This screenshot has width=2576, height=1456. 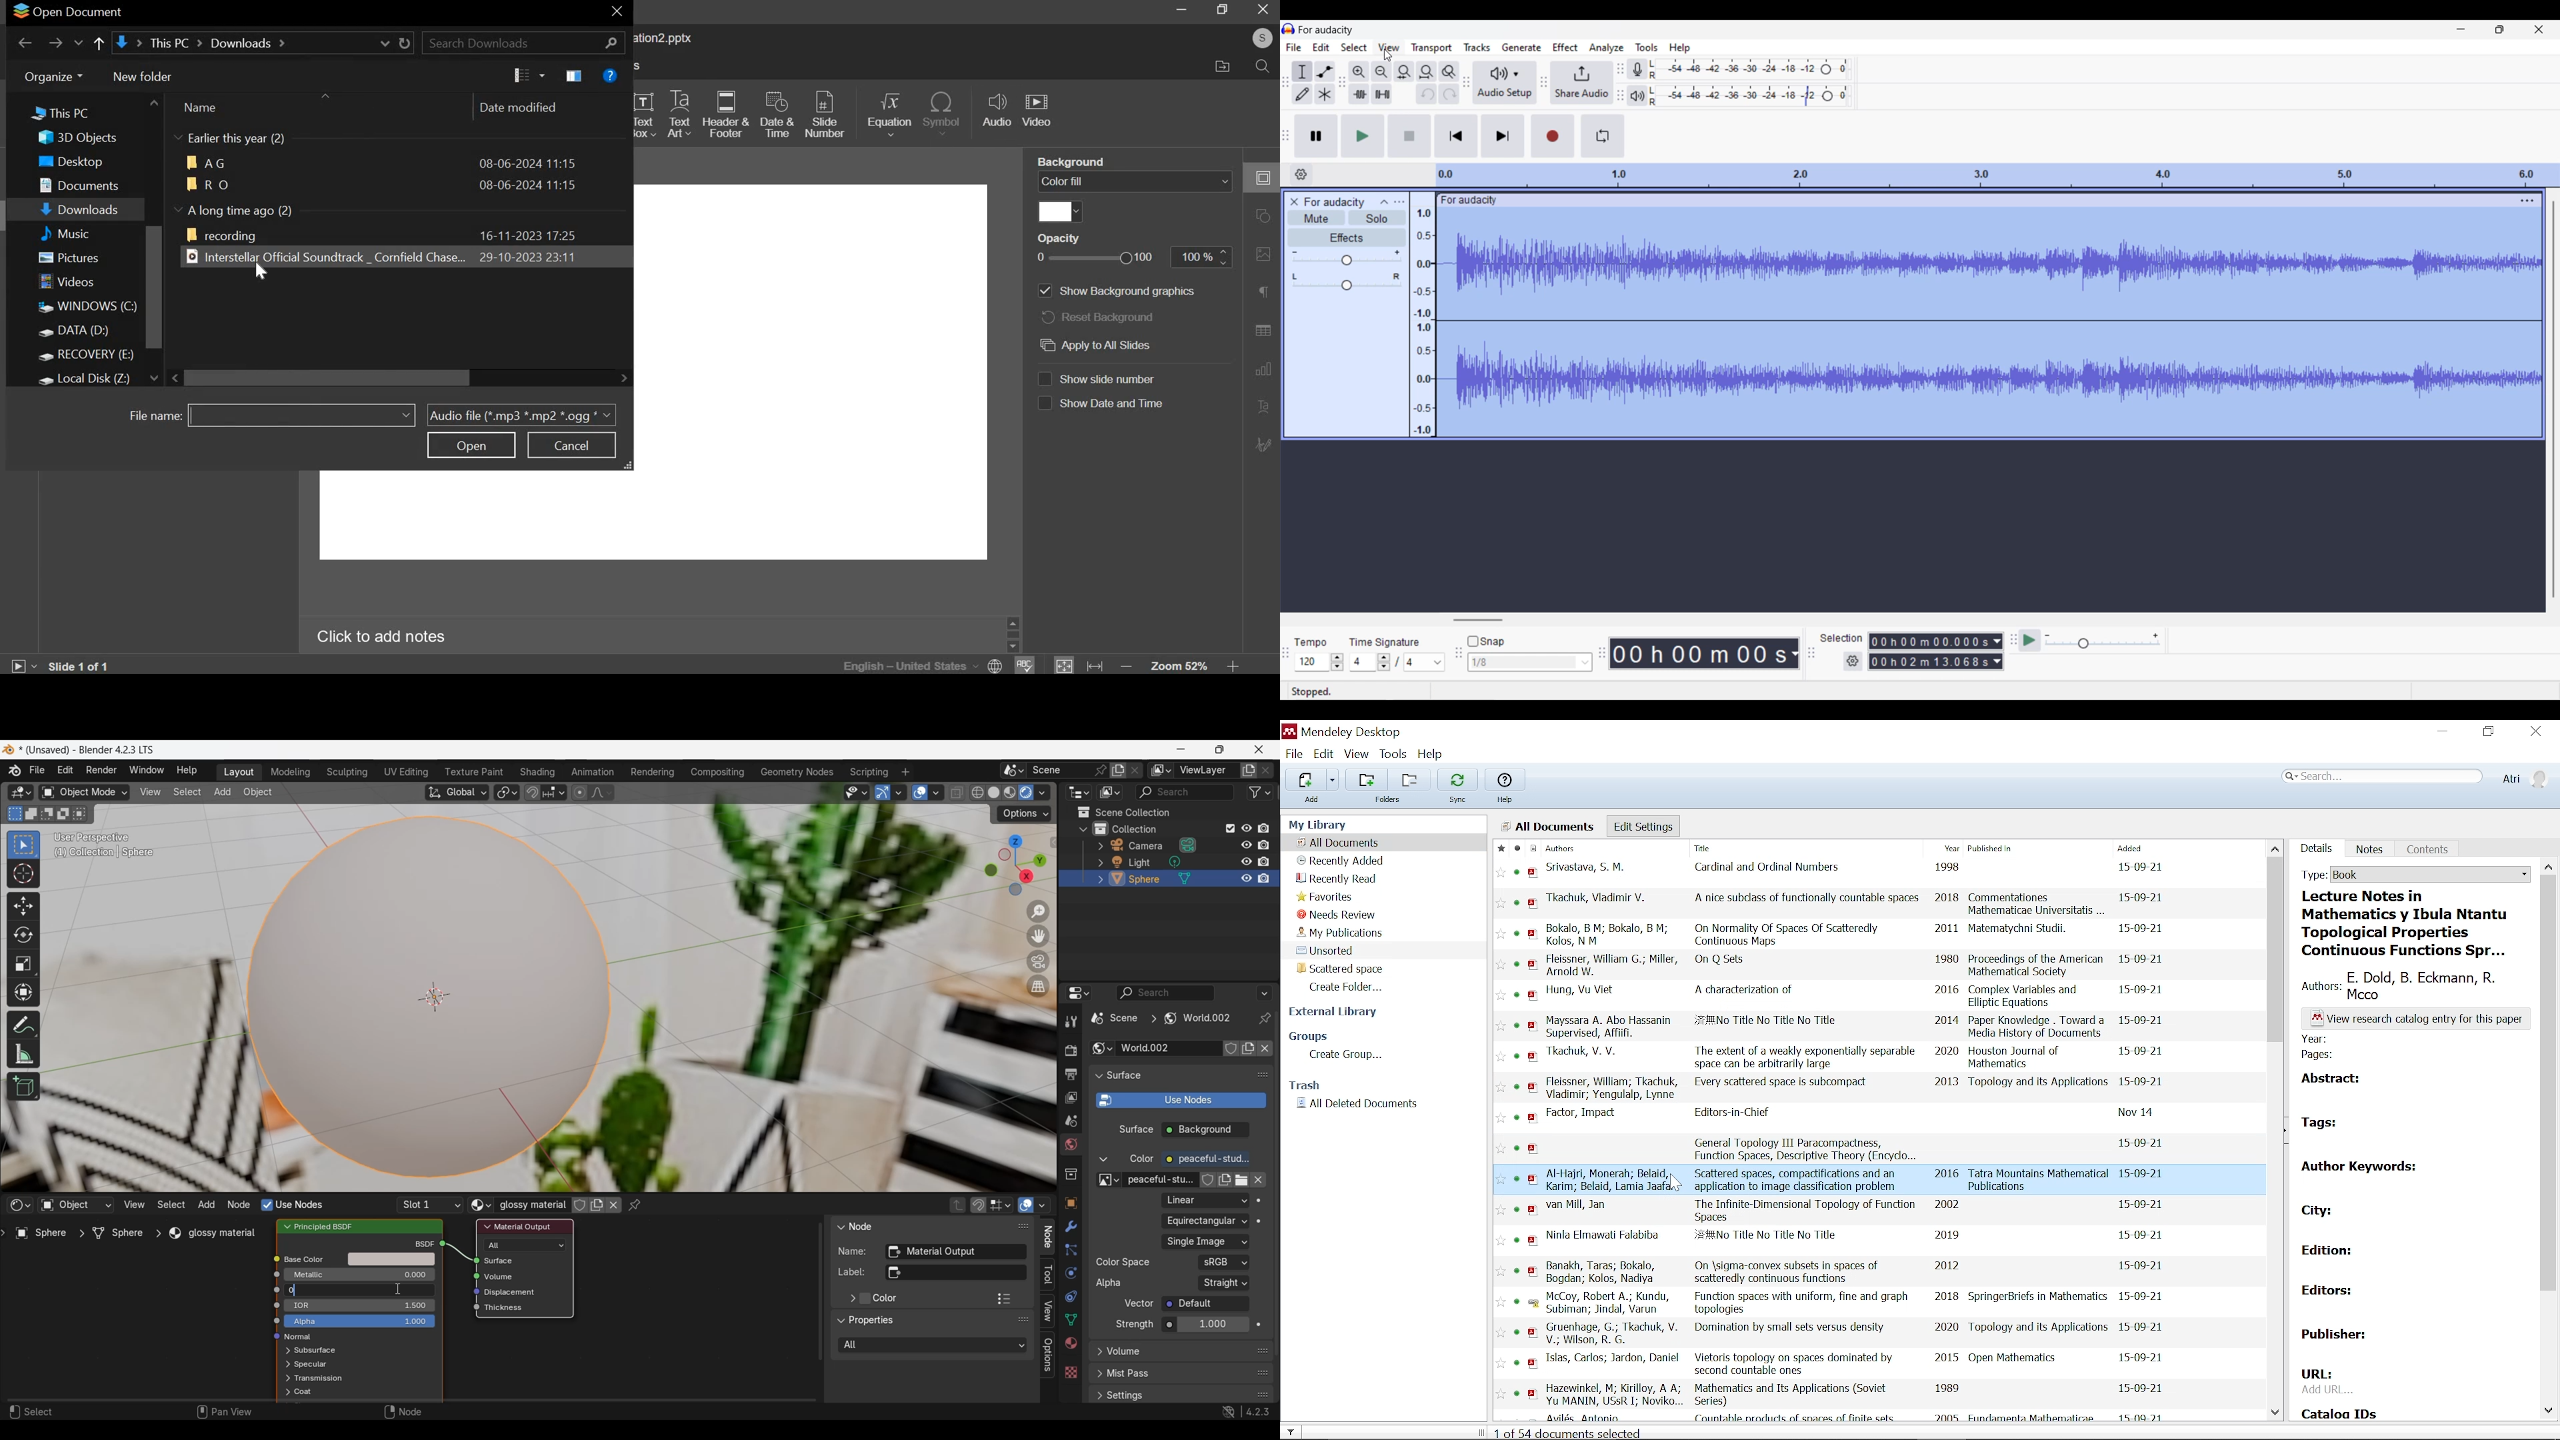 I want to click on Toggle x-ray, so click(x=957, y=792).